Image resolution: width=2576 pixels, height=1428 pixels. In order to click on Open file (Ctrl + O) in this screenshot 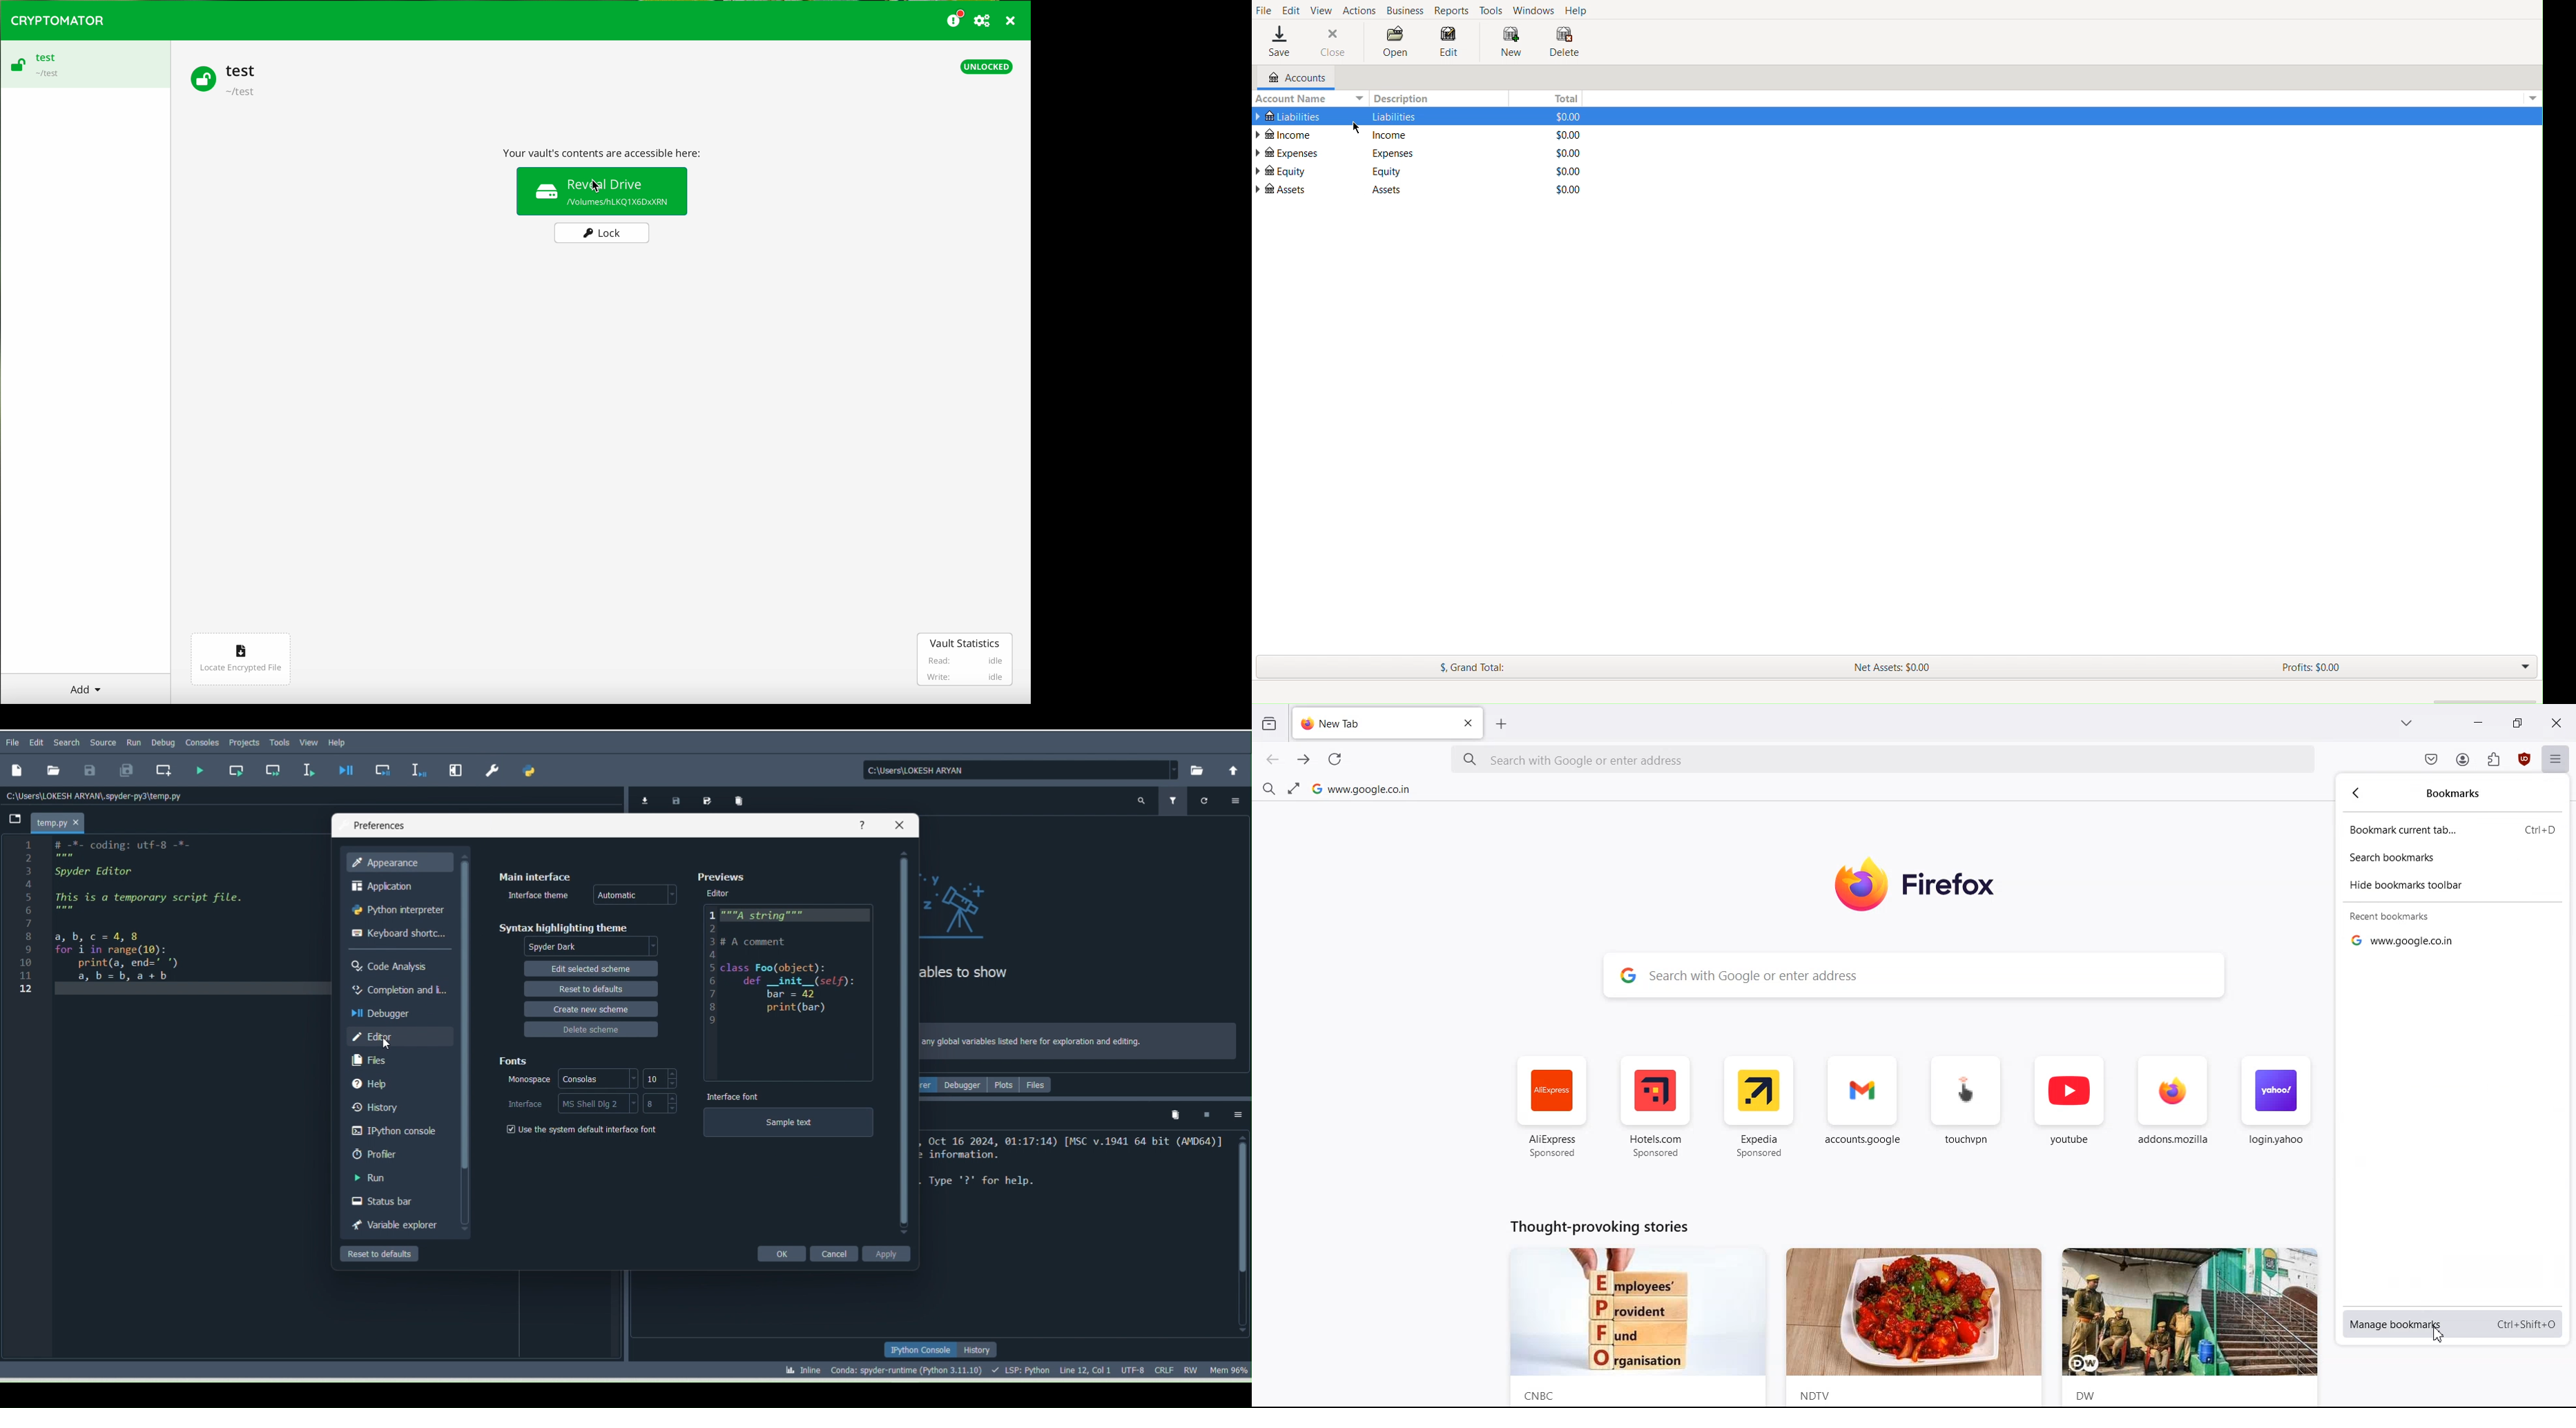, I will do `click(51, 769)`.